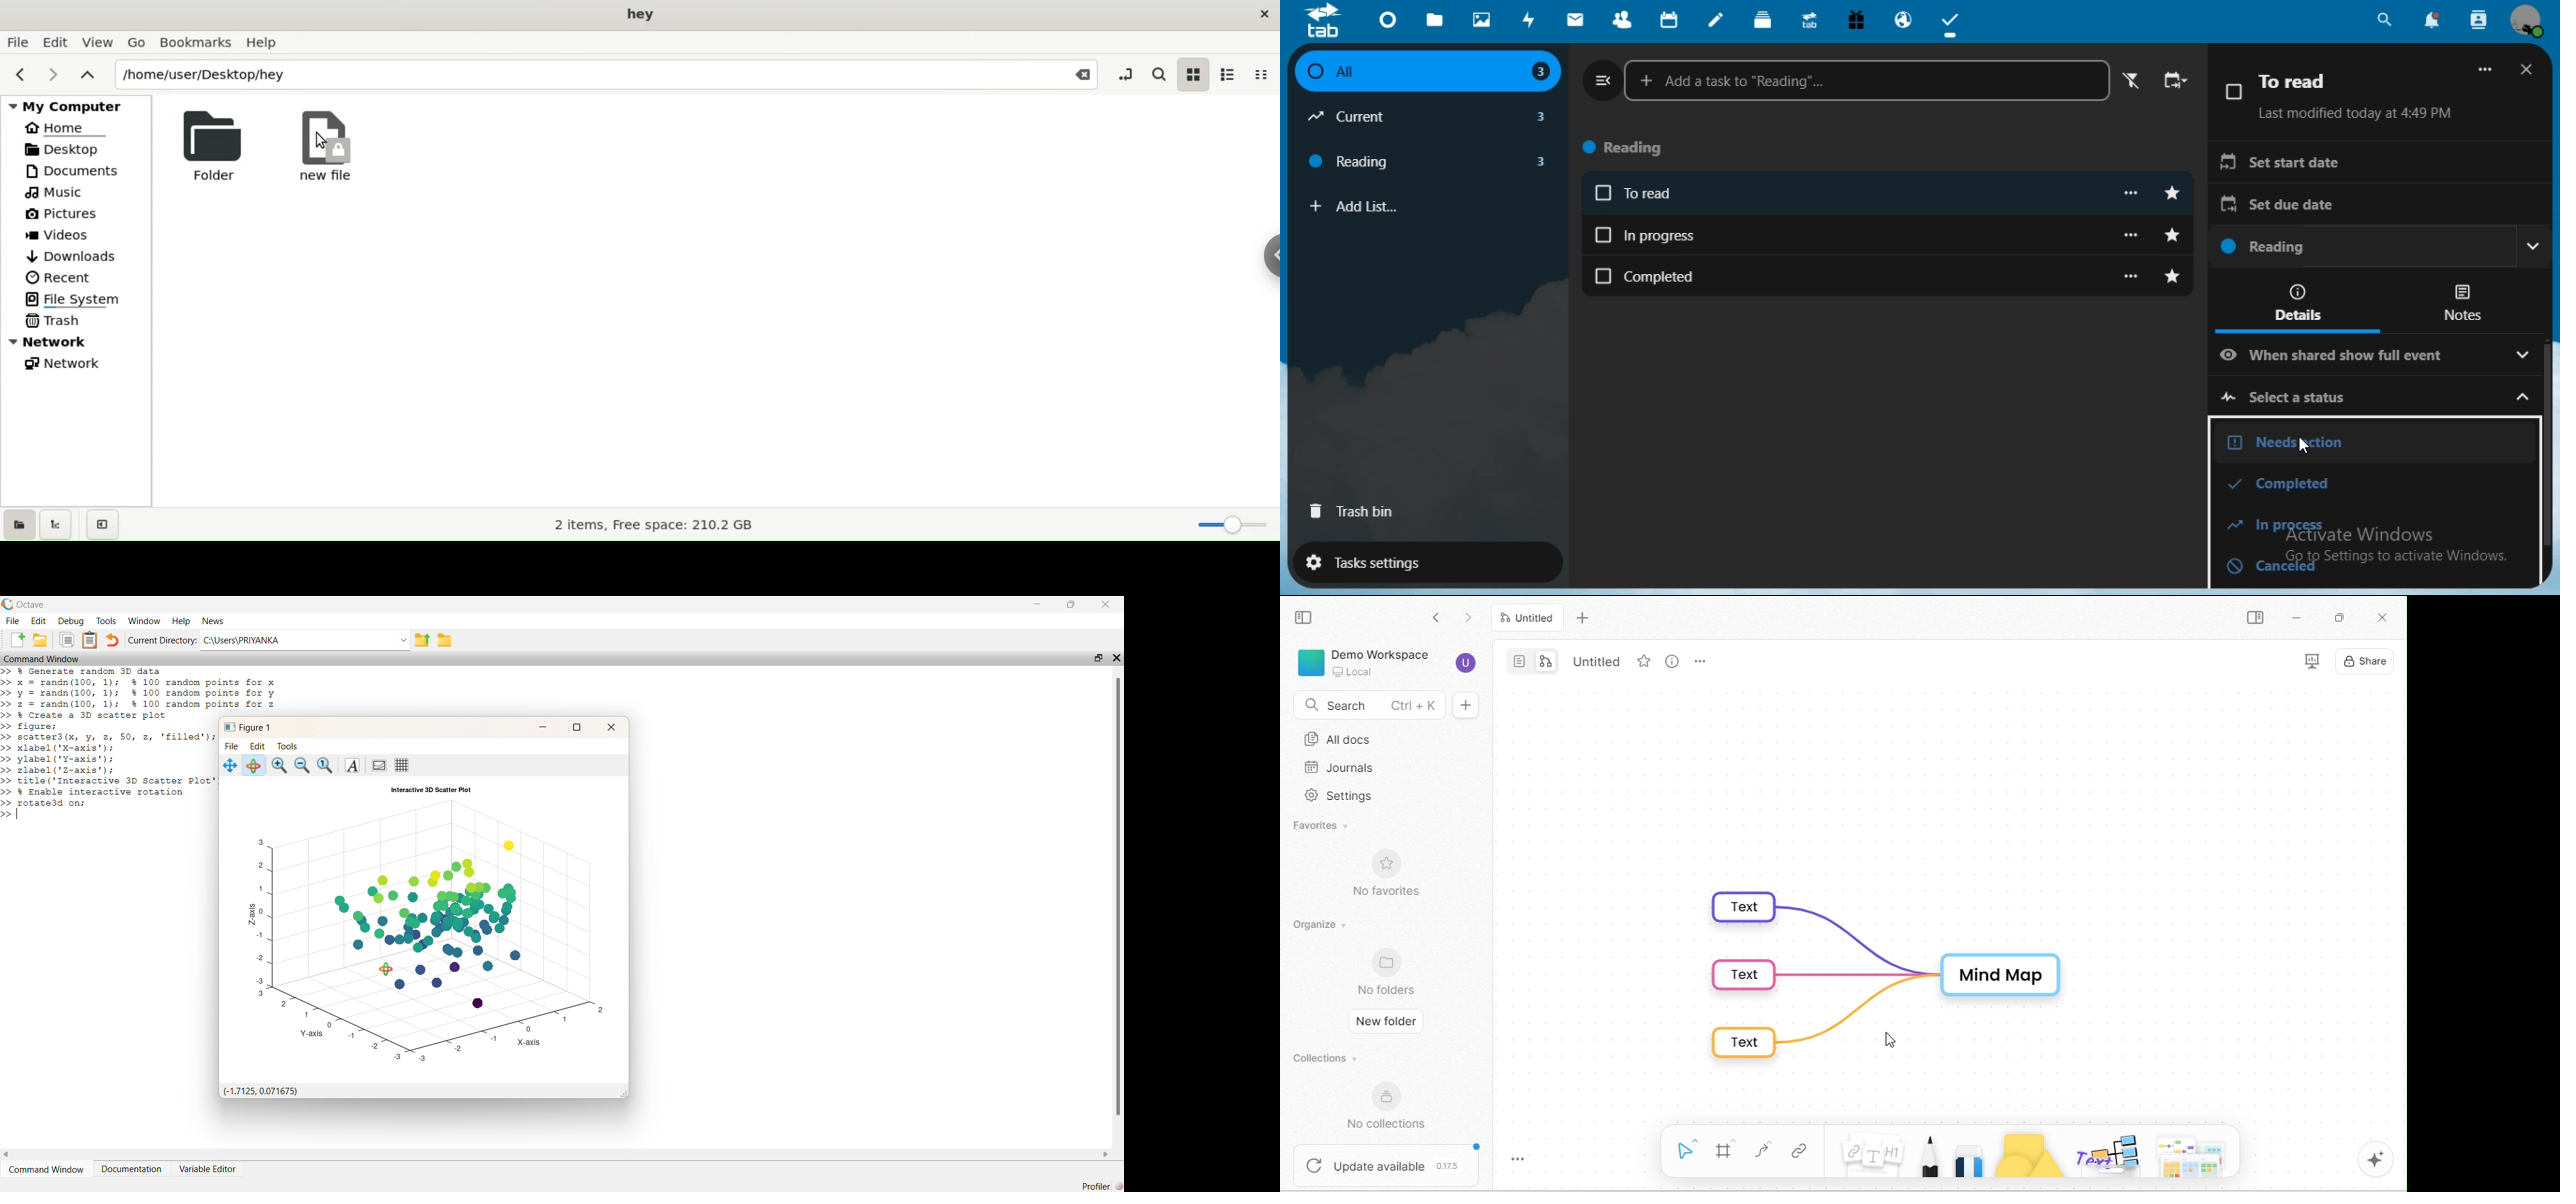 Image resolution: width=2576 pixels, height=1204 pixels. What do you see at coordinates (214, 621) in the screenshot?
I see `News` at bounding box center [214, 621].